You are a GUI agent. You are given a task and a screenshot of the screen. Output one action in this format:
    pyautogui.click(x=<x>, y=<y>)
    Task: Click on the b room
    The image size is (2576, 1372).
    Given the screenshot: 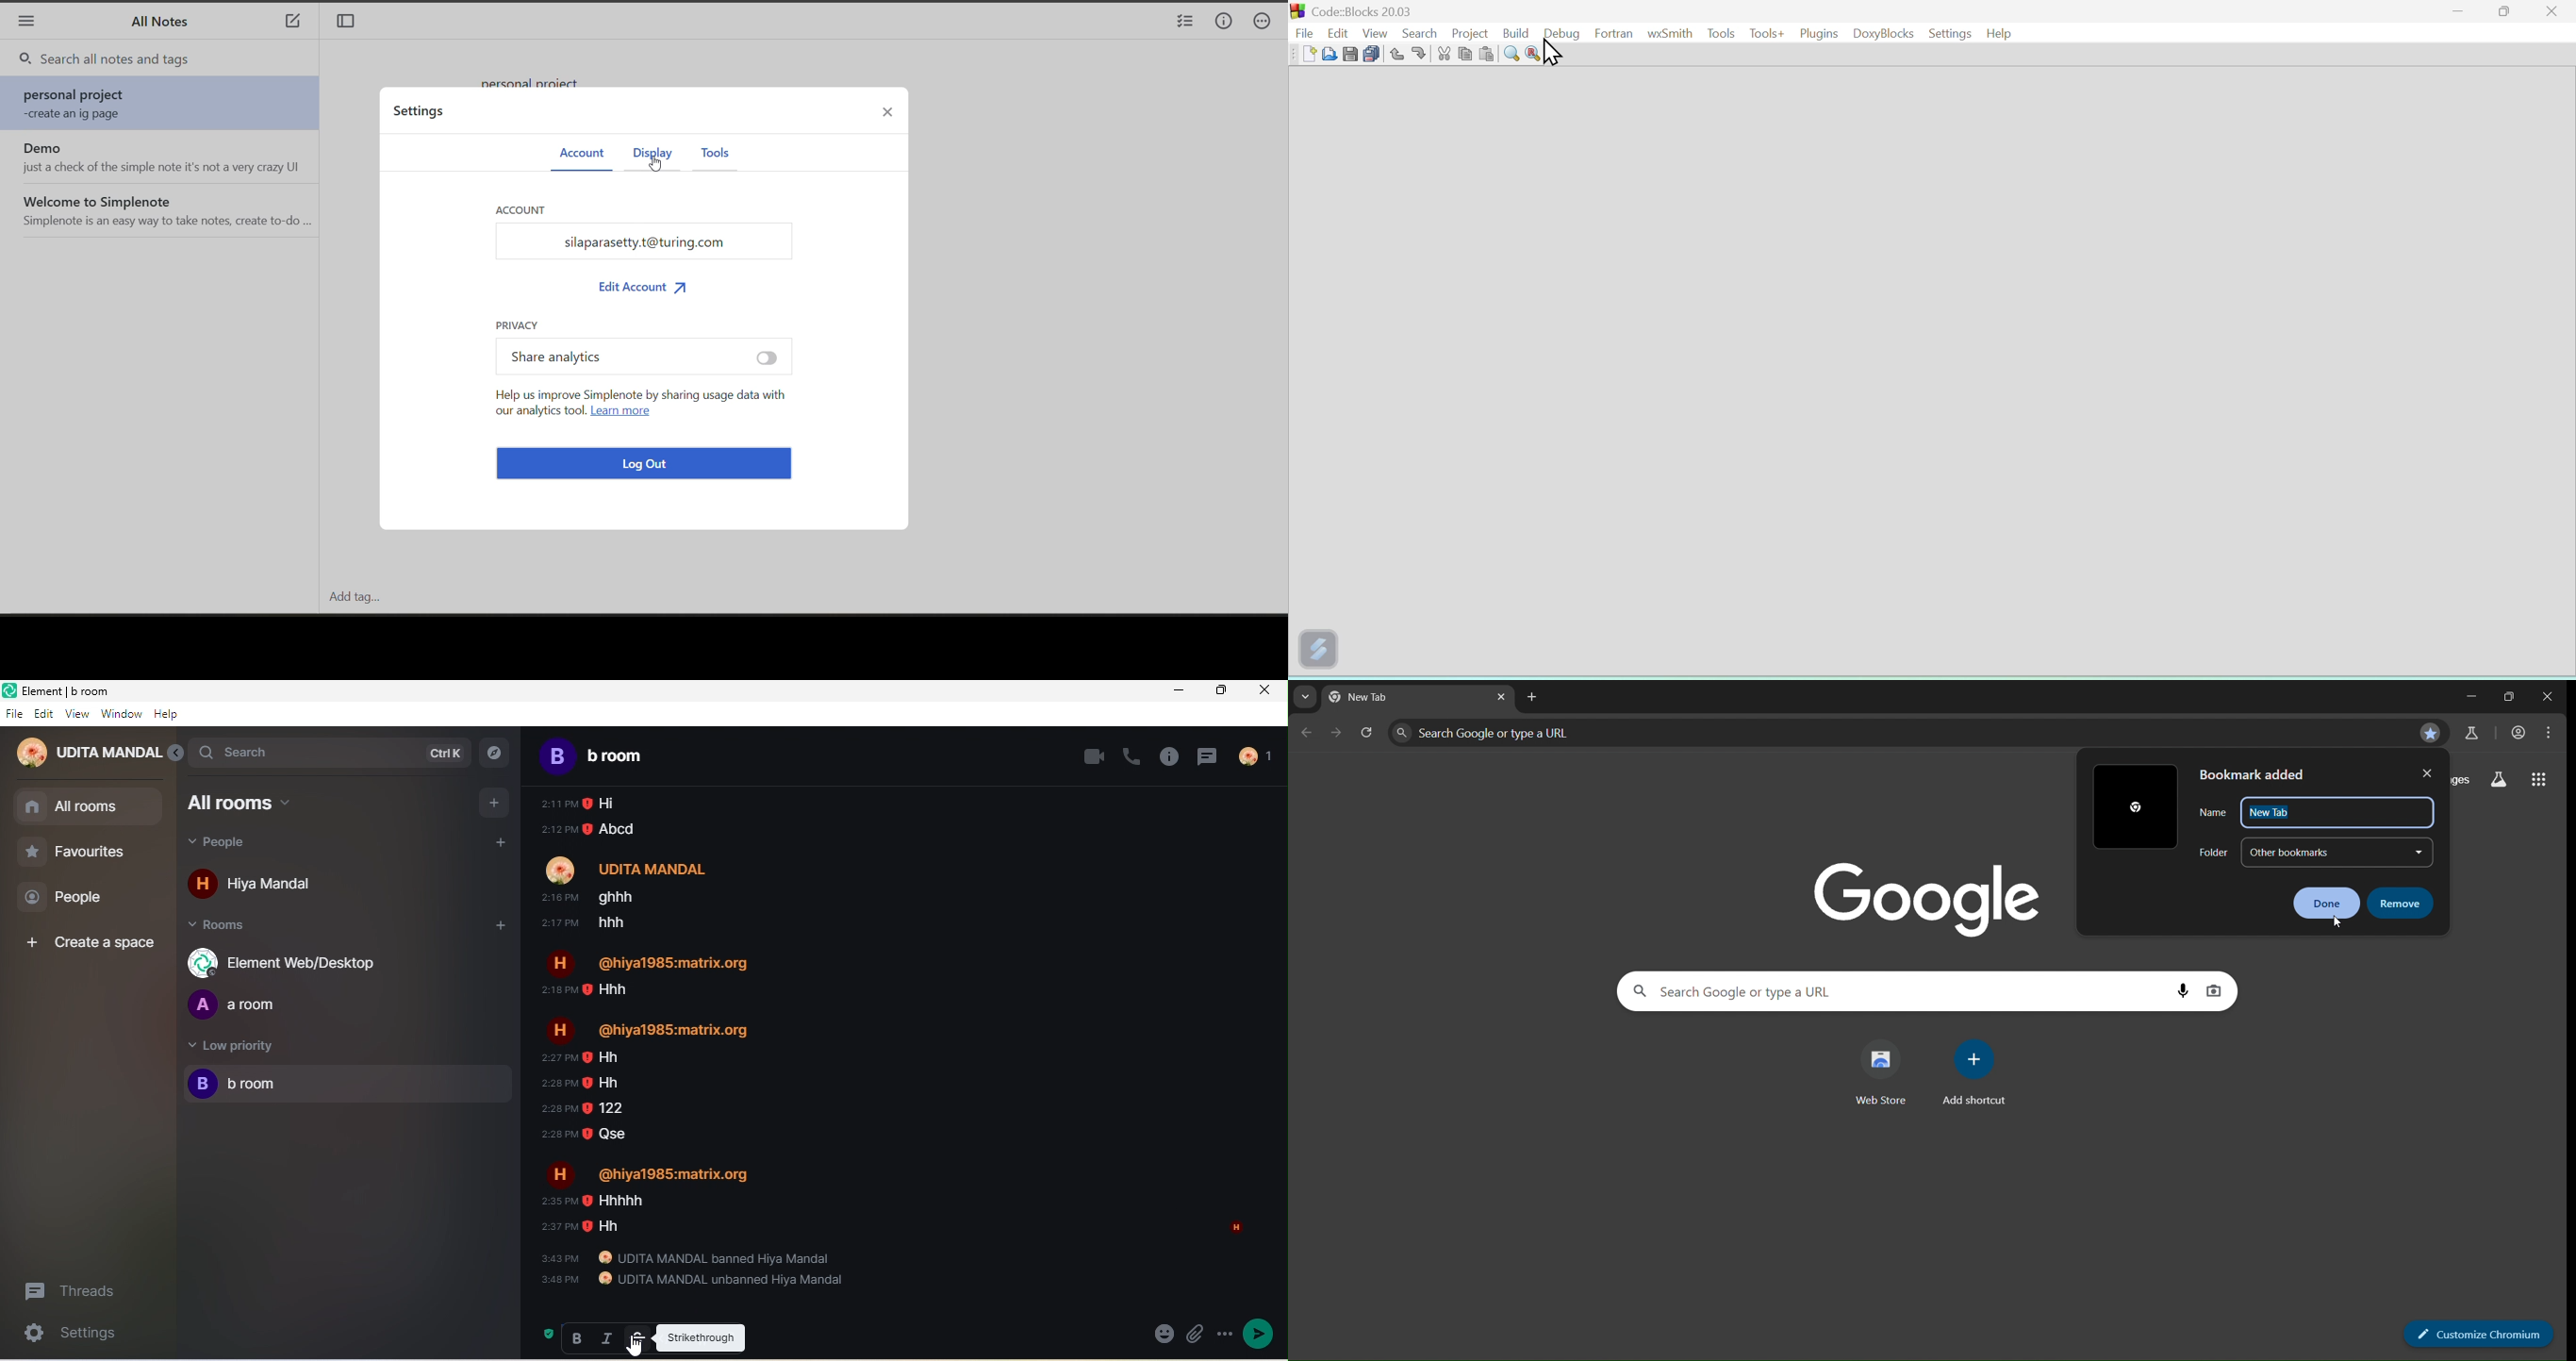 What is the action you would take?
    pyautogui.click(x=619, y=755)
    